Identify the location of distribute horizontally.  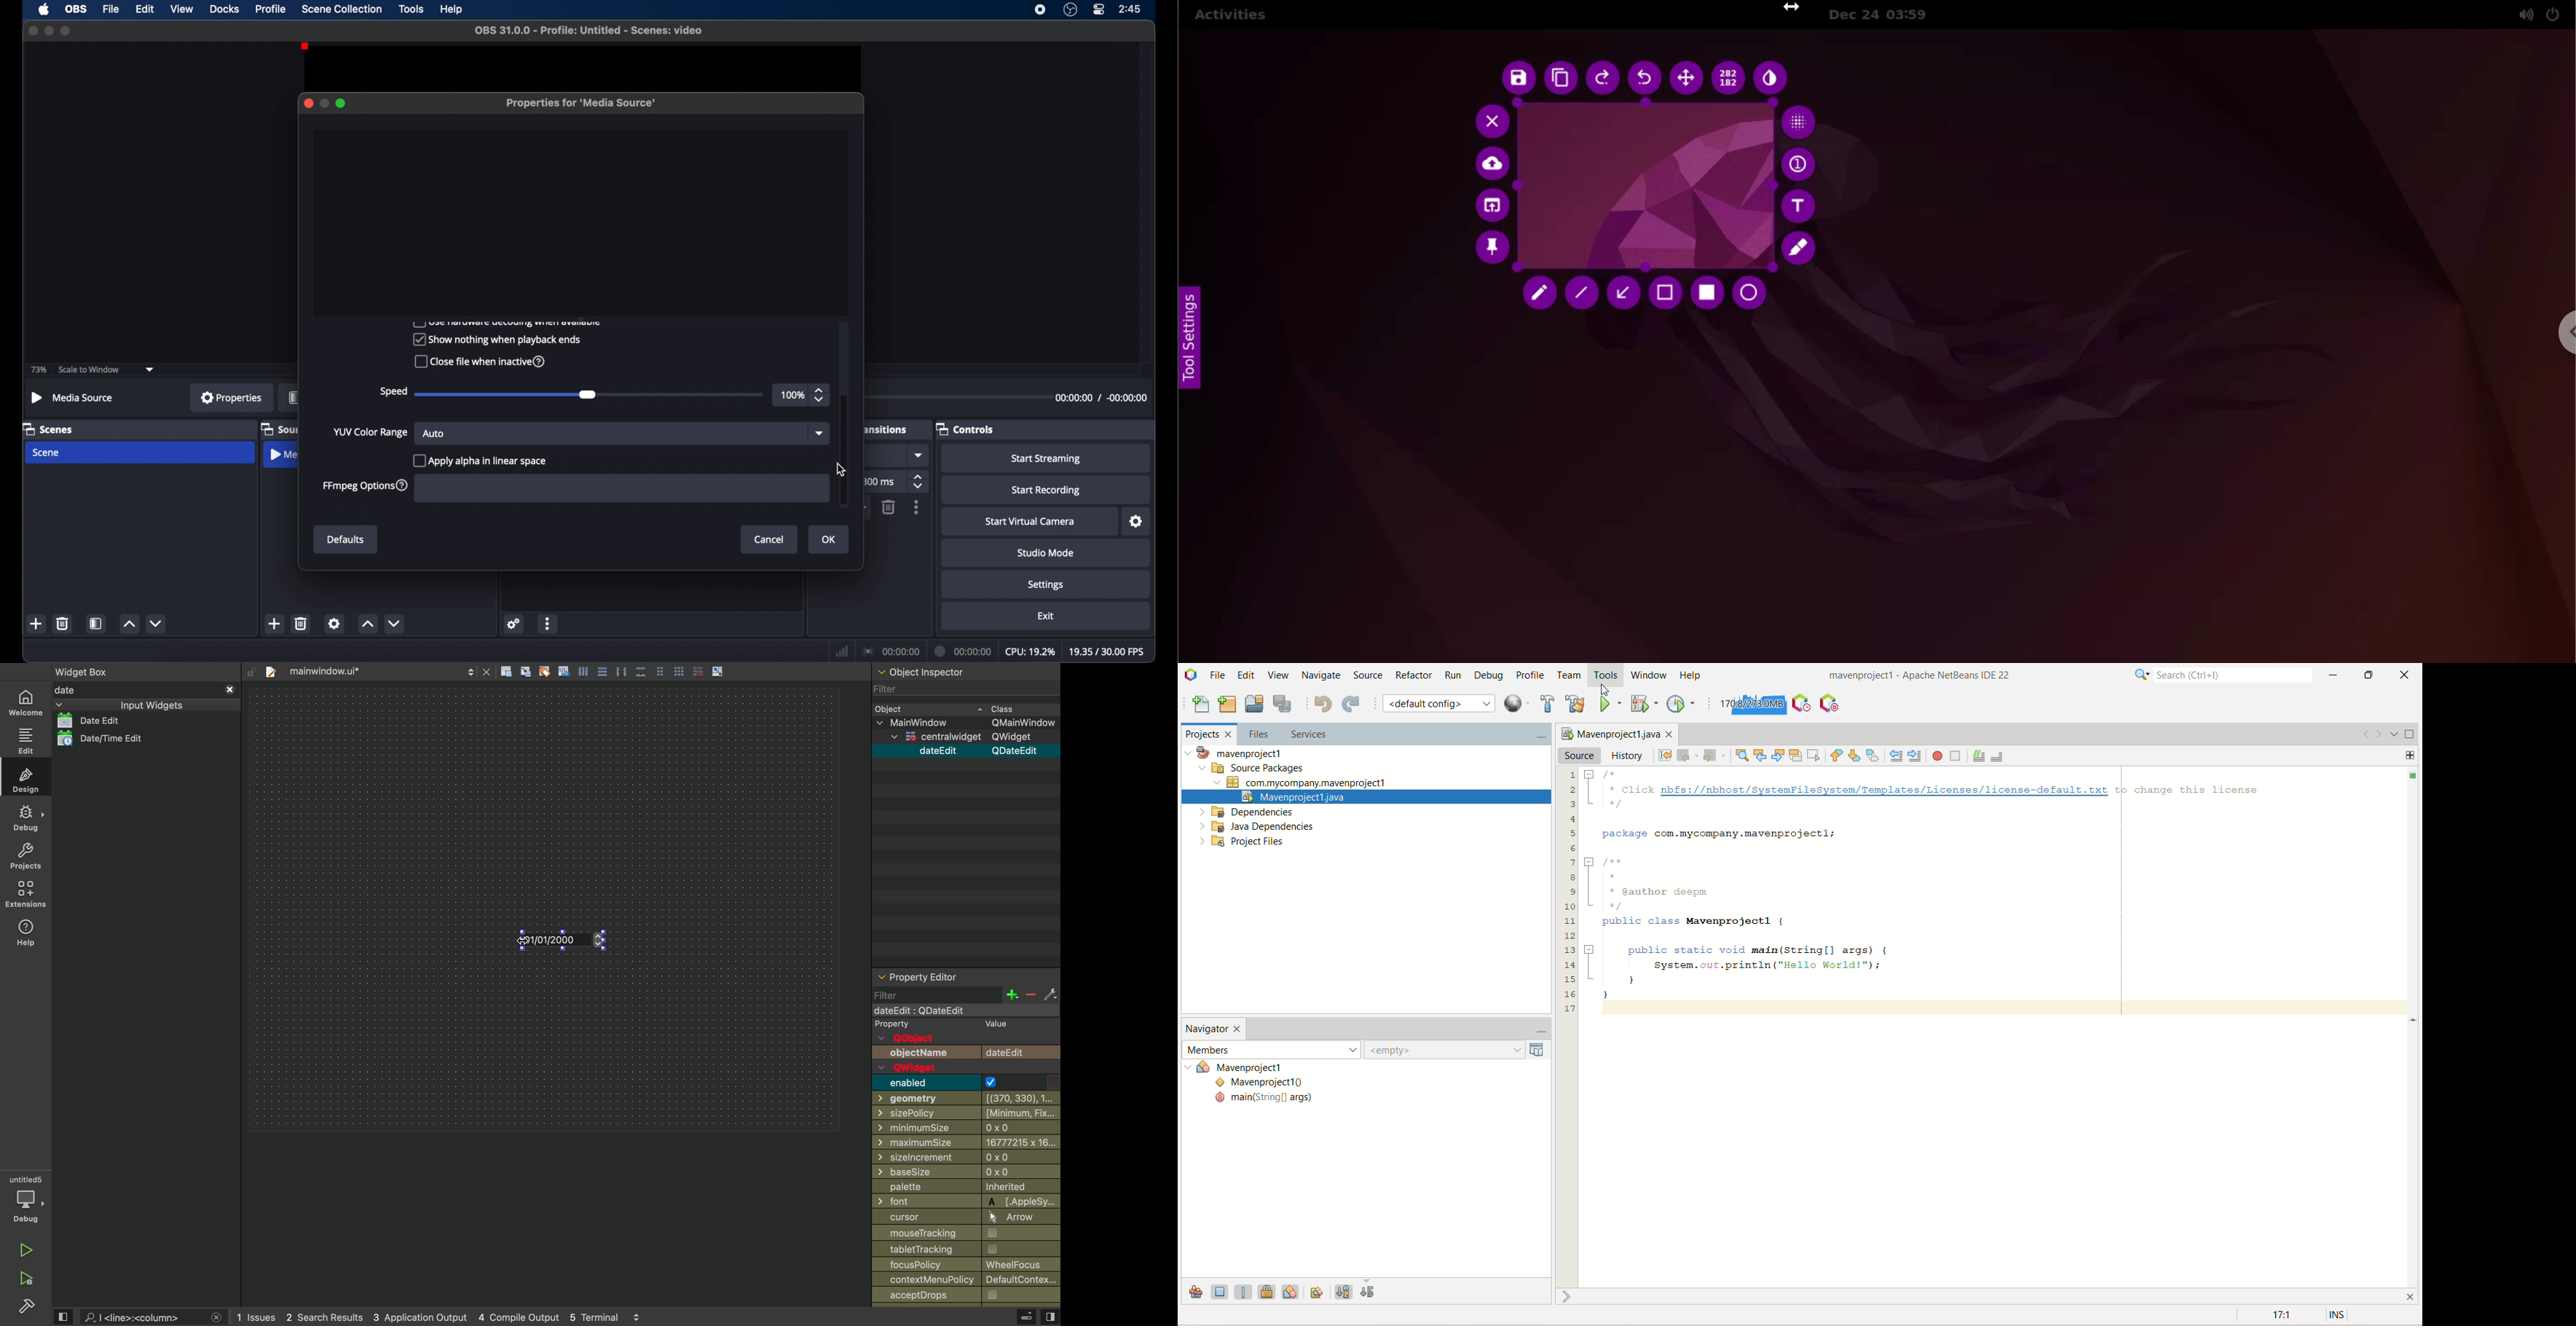
(621, 671).